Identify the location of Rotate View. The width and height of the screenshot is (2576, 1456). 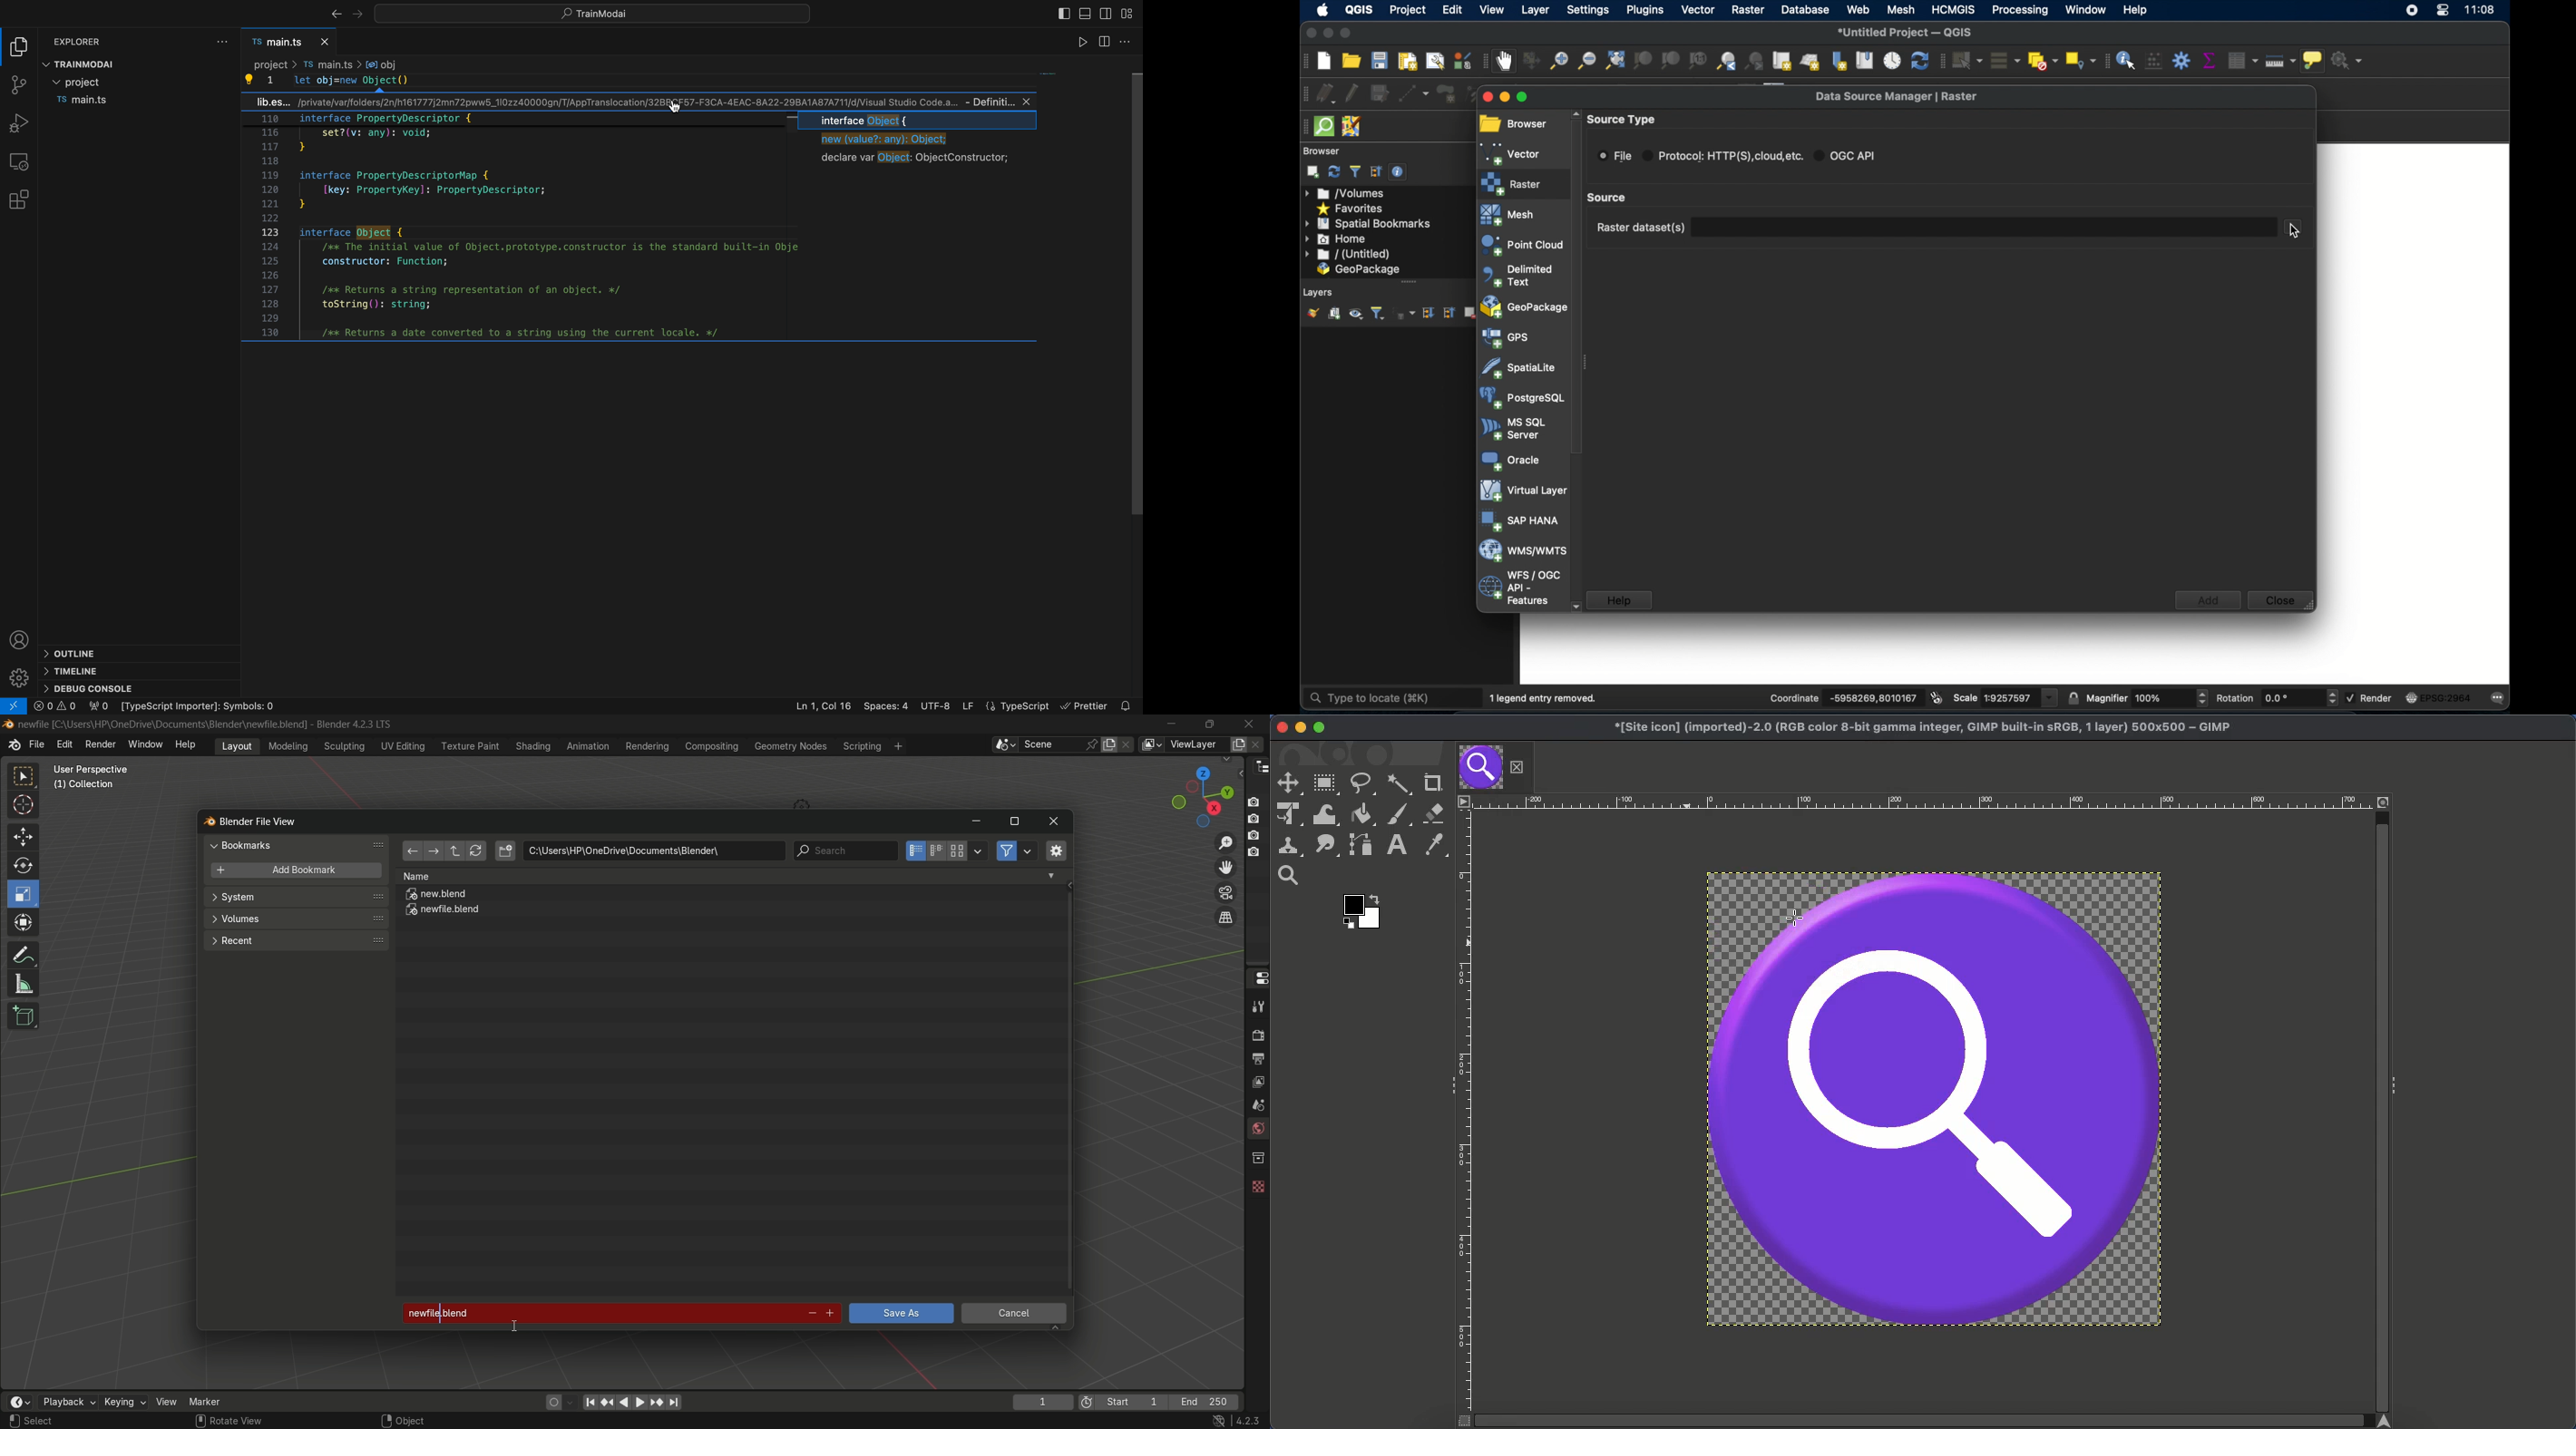
(229, 1421).